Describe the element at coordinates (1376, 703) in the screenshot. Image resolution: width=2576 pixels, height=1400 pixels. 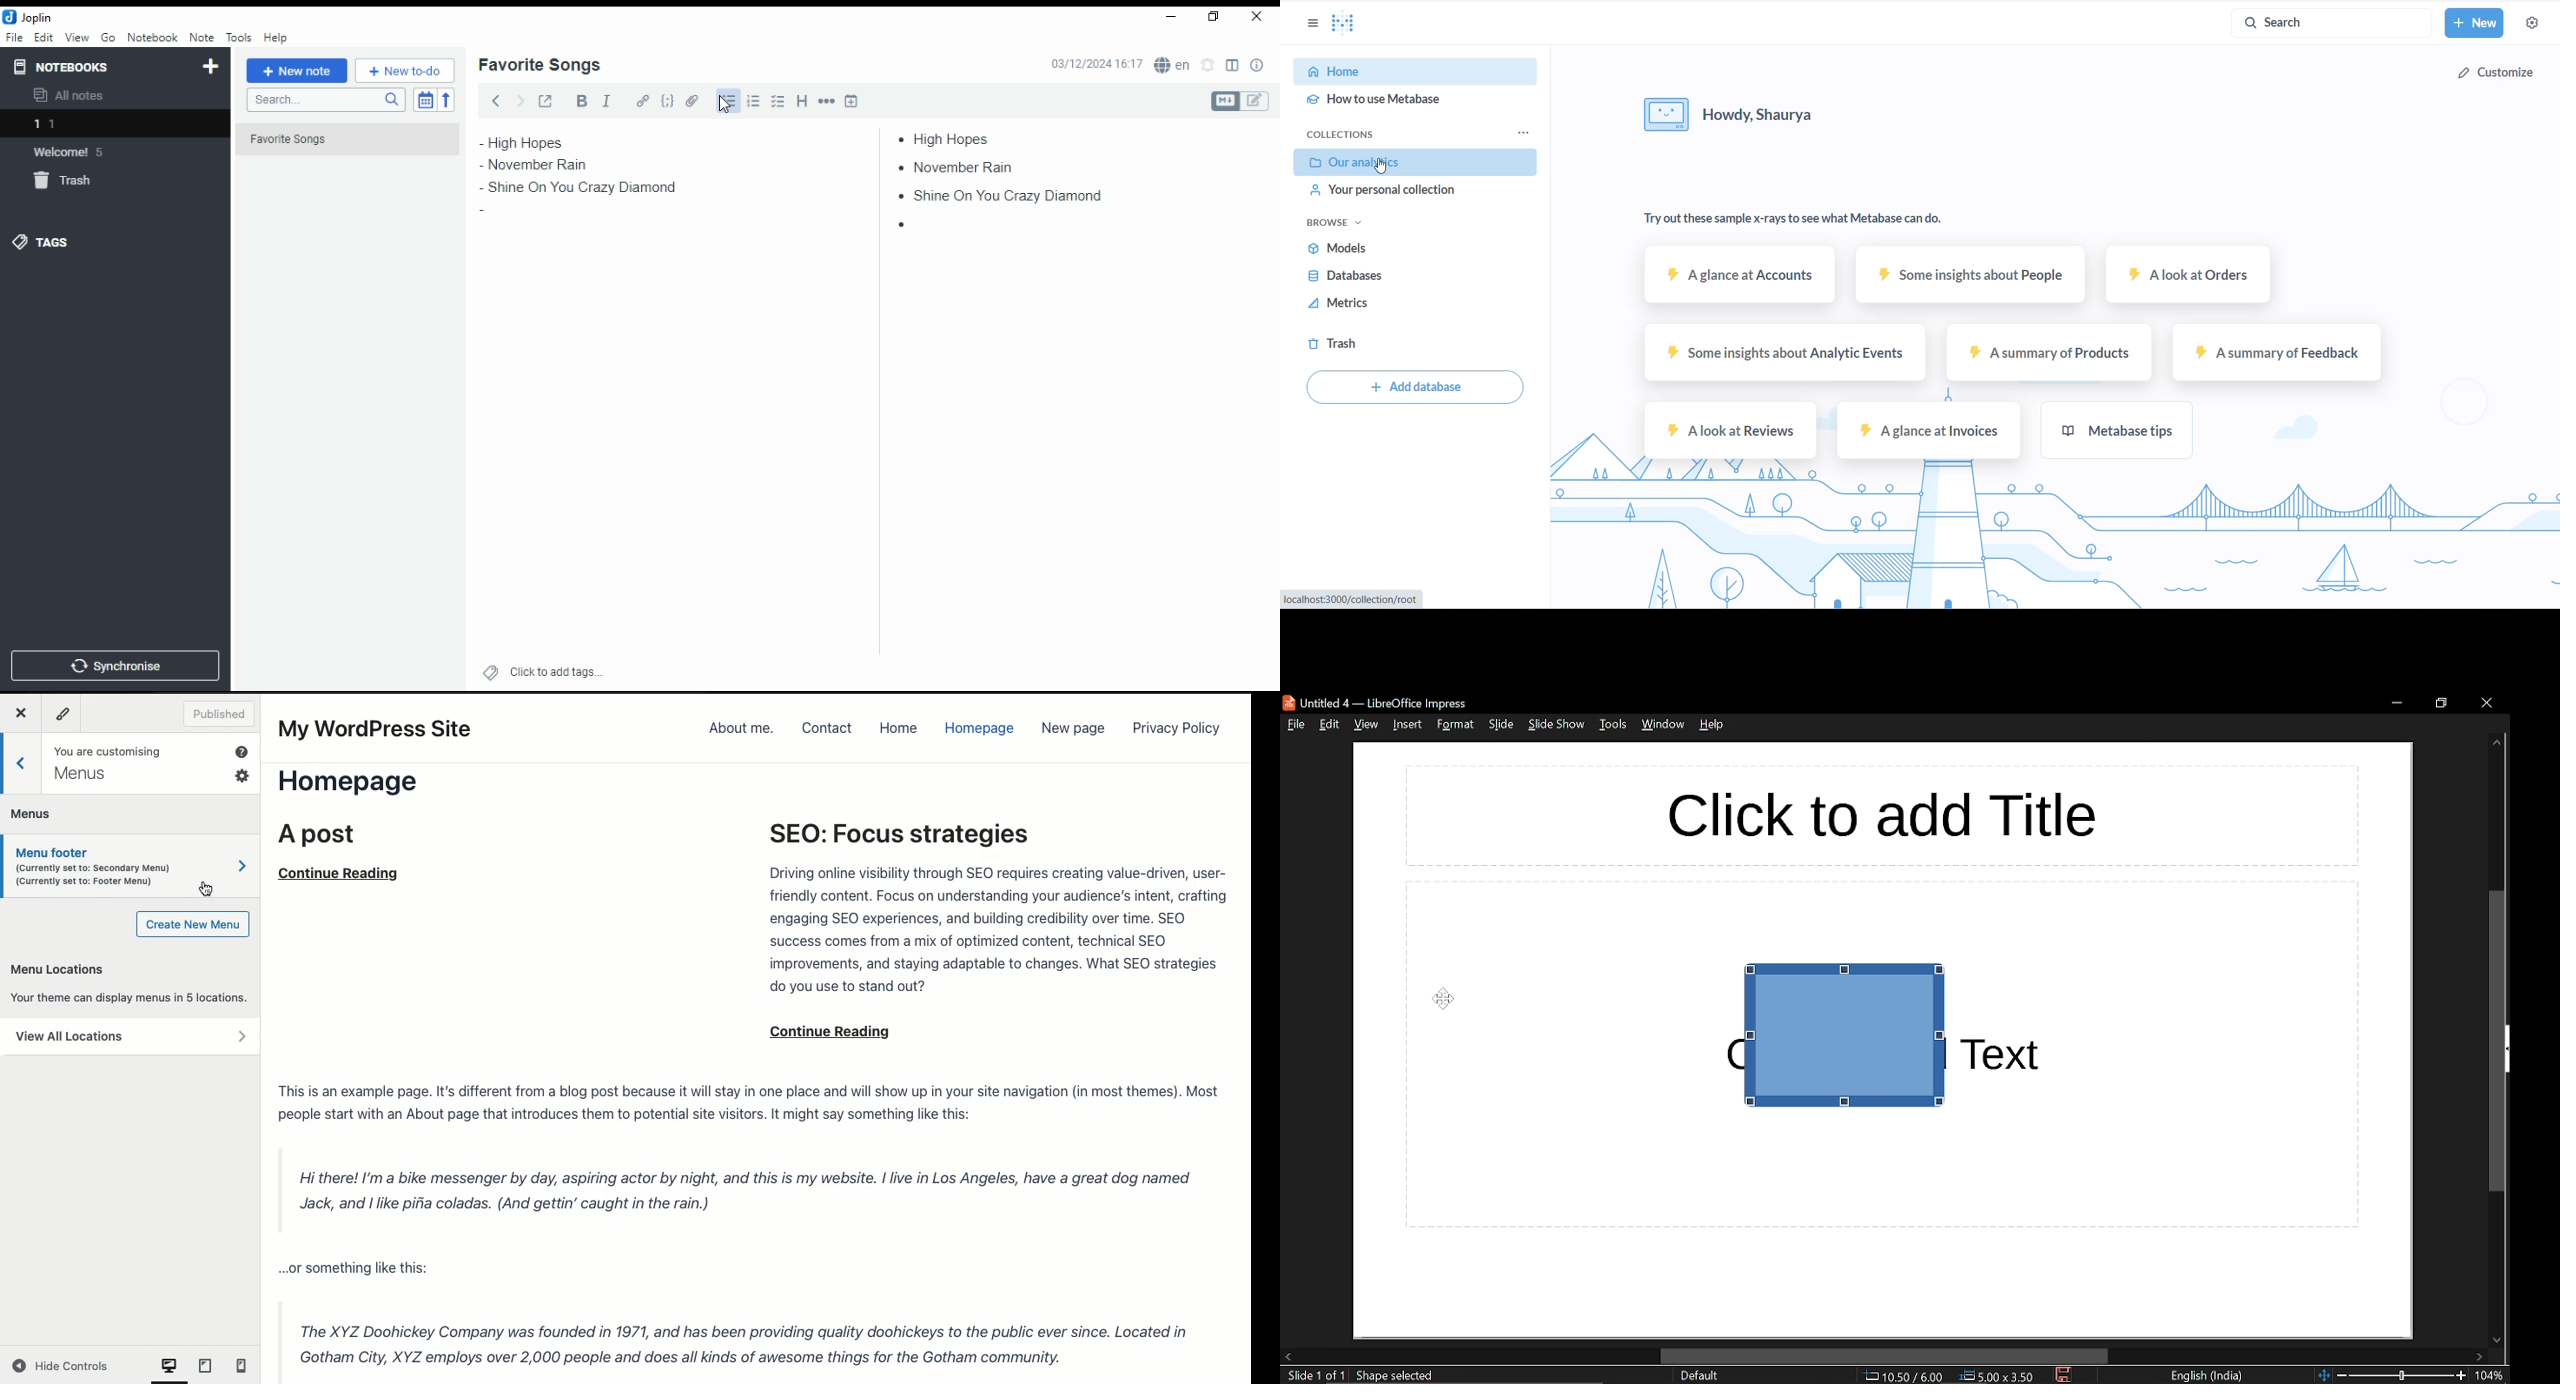
I see `current window` at that location.